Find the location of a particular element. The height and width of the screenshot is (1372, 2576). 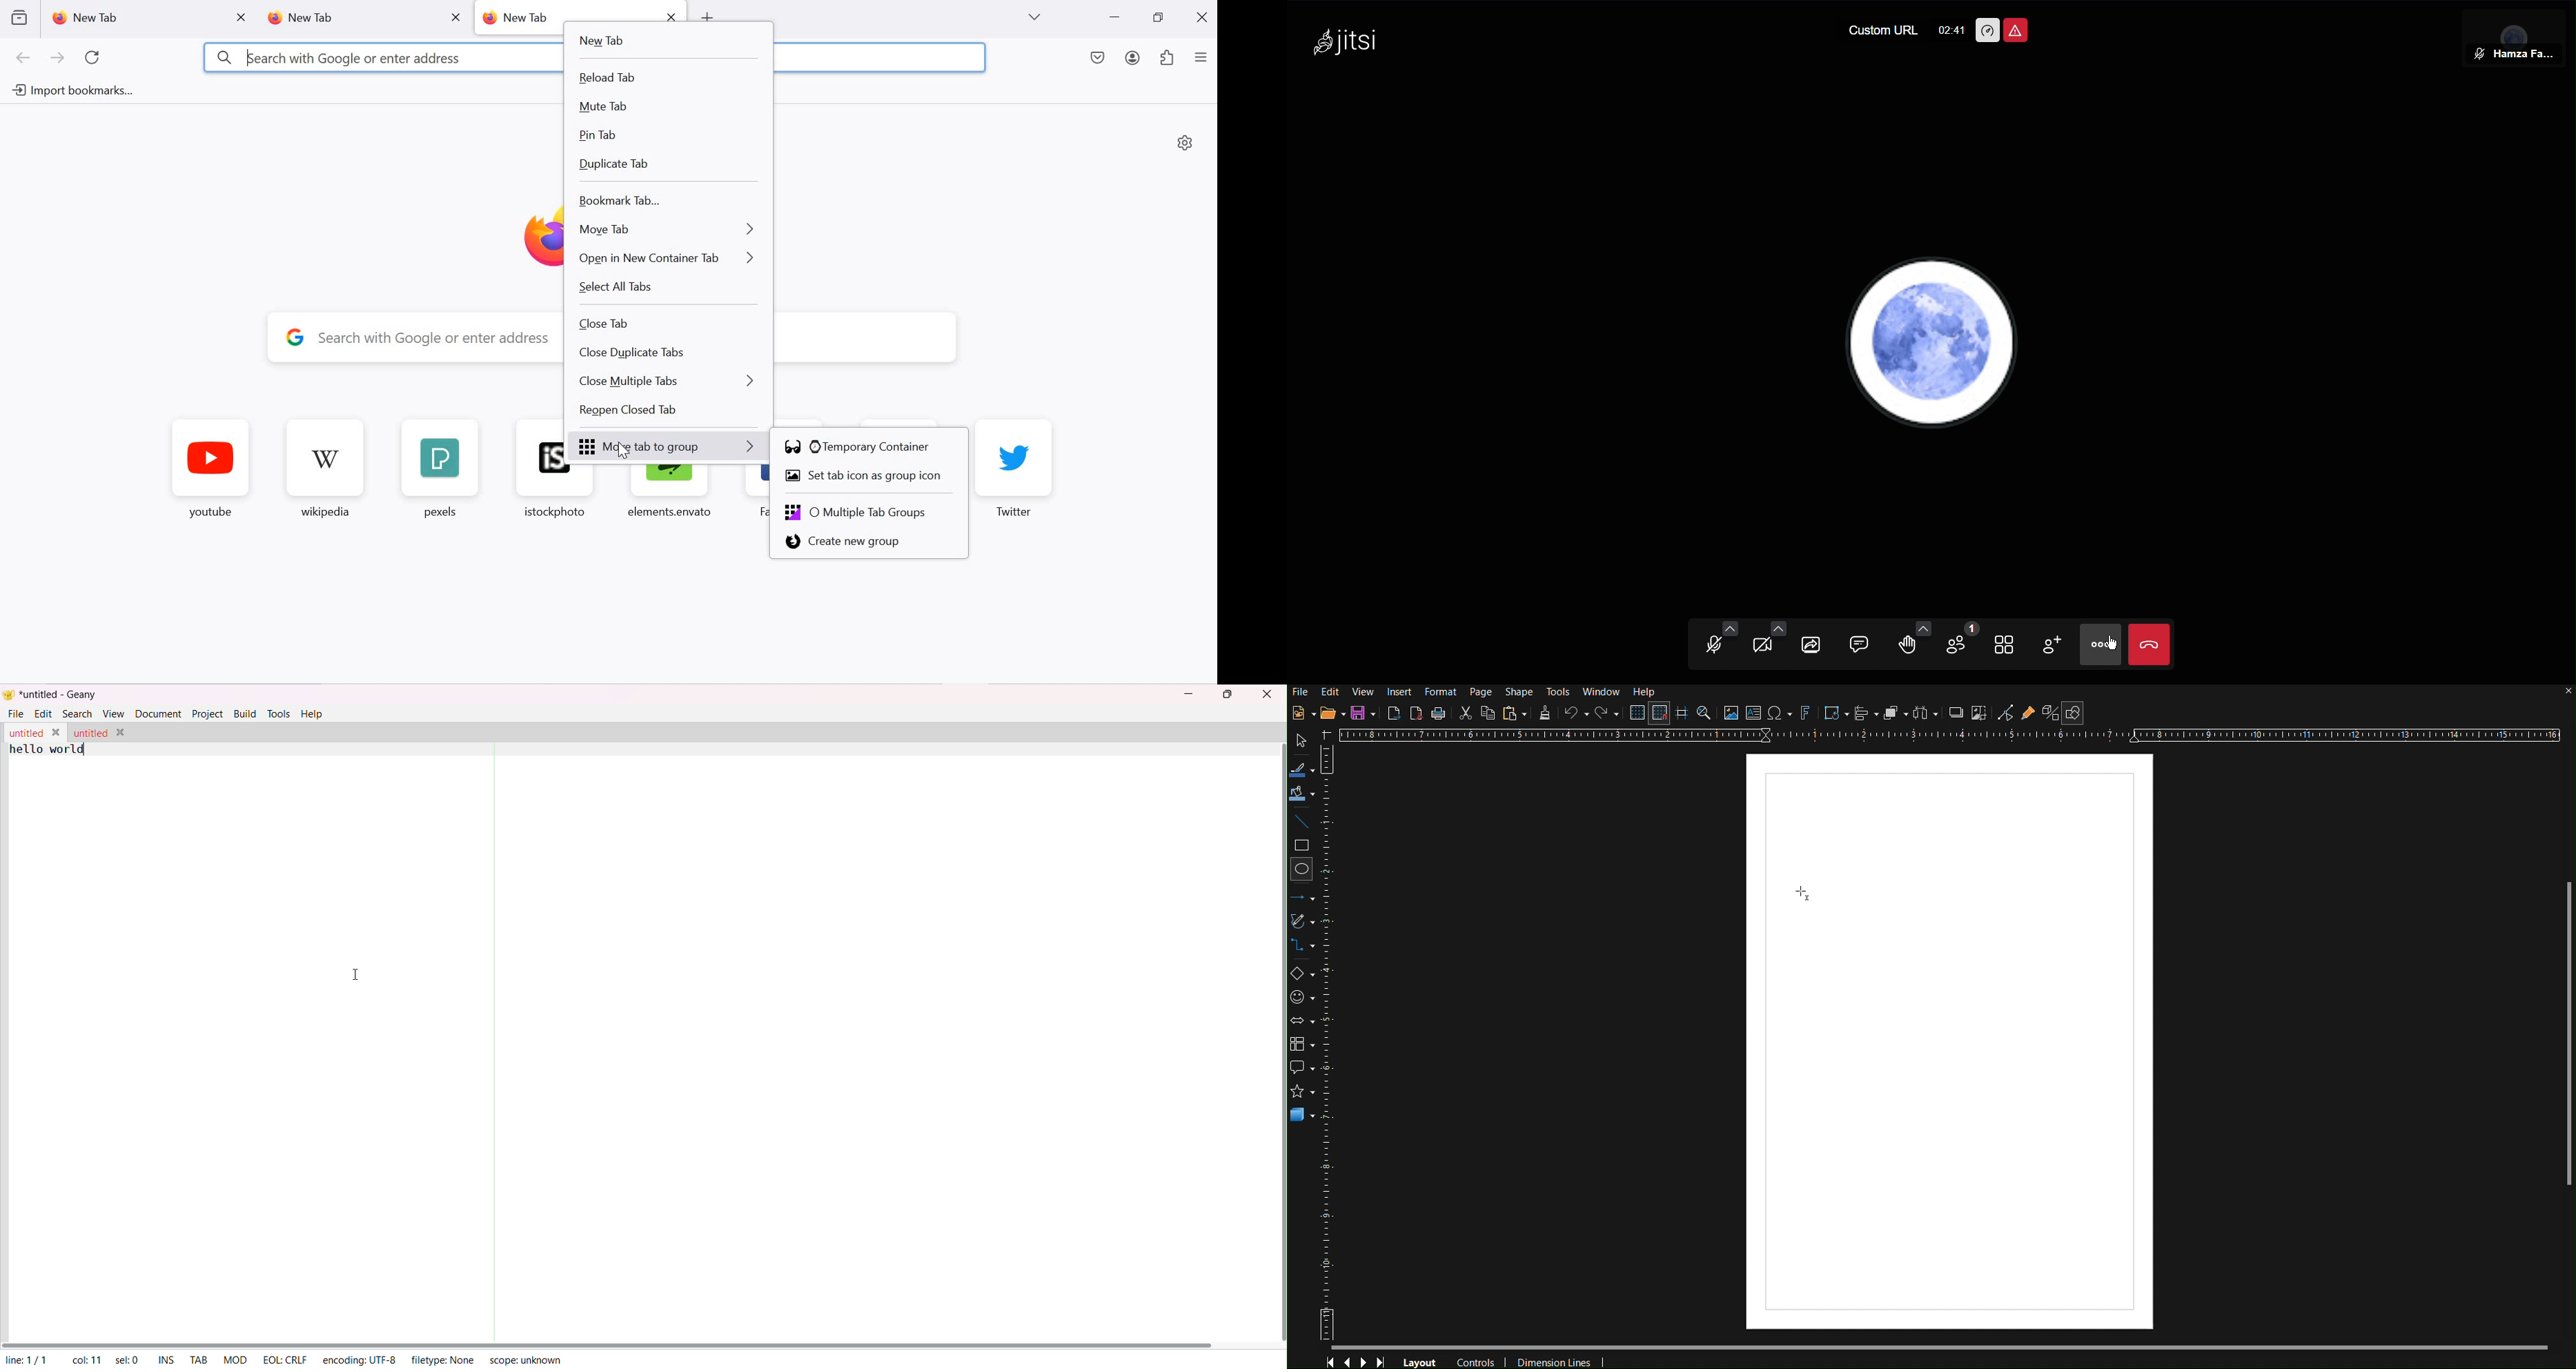

Block Arrows is located at coordinates (1304, 1021).